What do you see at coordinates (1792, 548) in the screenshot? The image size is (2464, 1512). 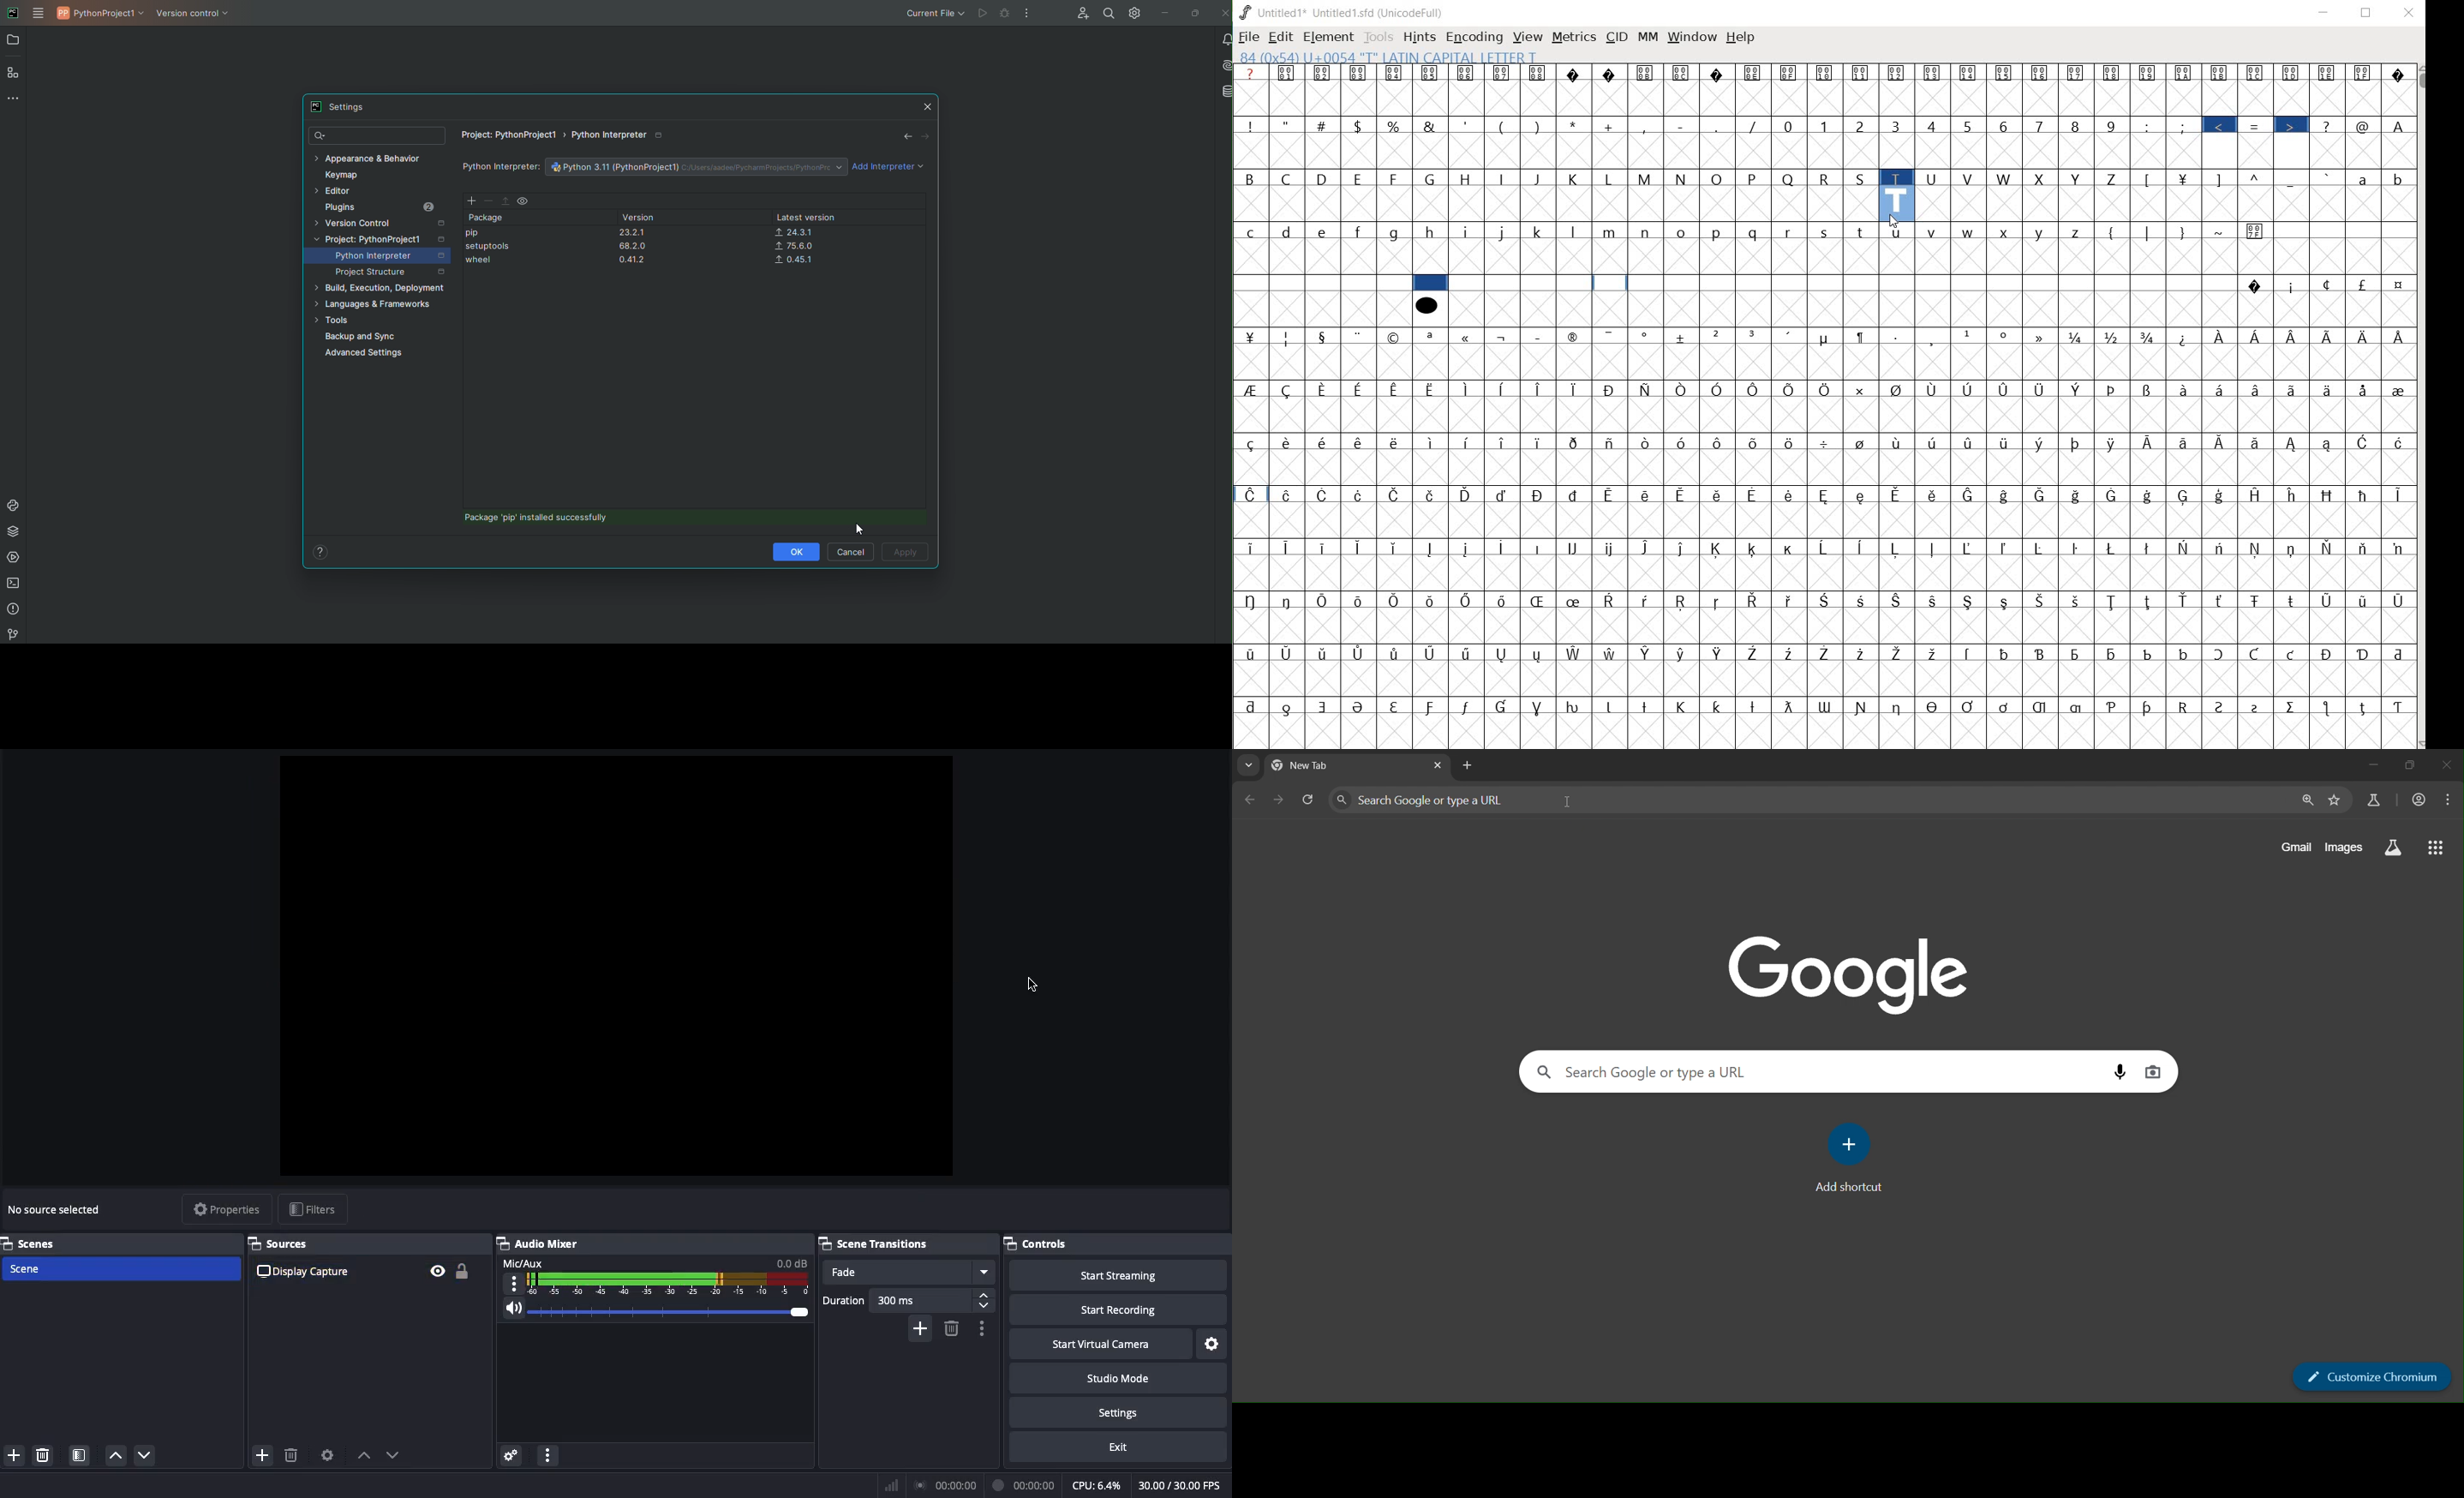 I see `Symbol` at bounding box center [1792, 548].